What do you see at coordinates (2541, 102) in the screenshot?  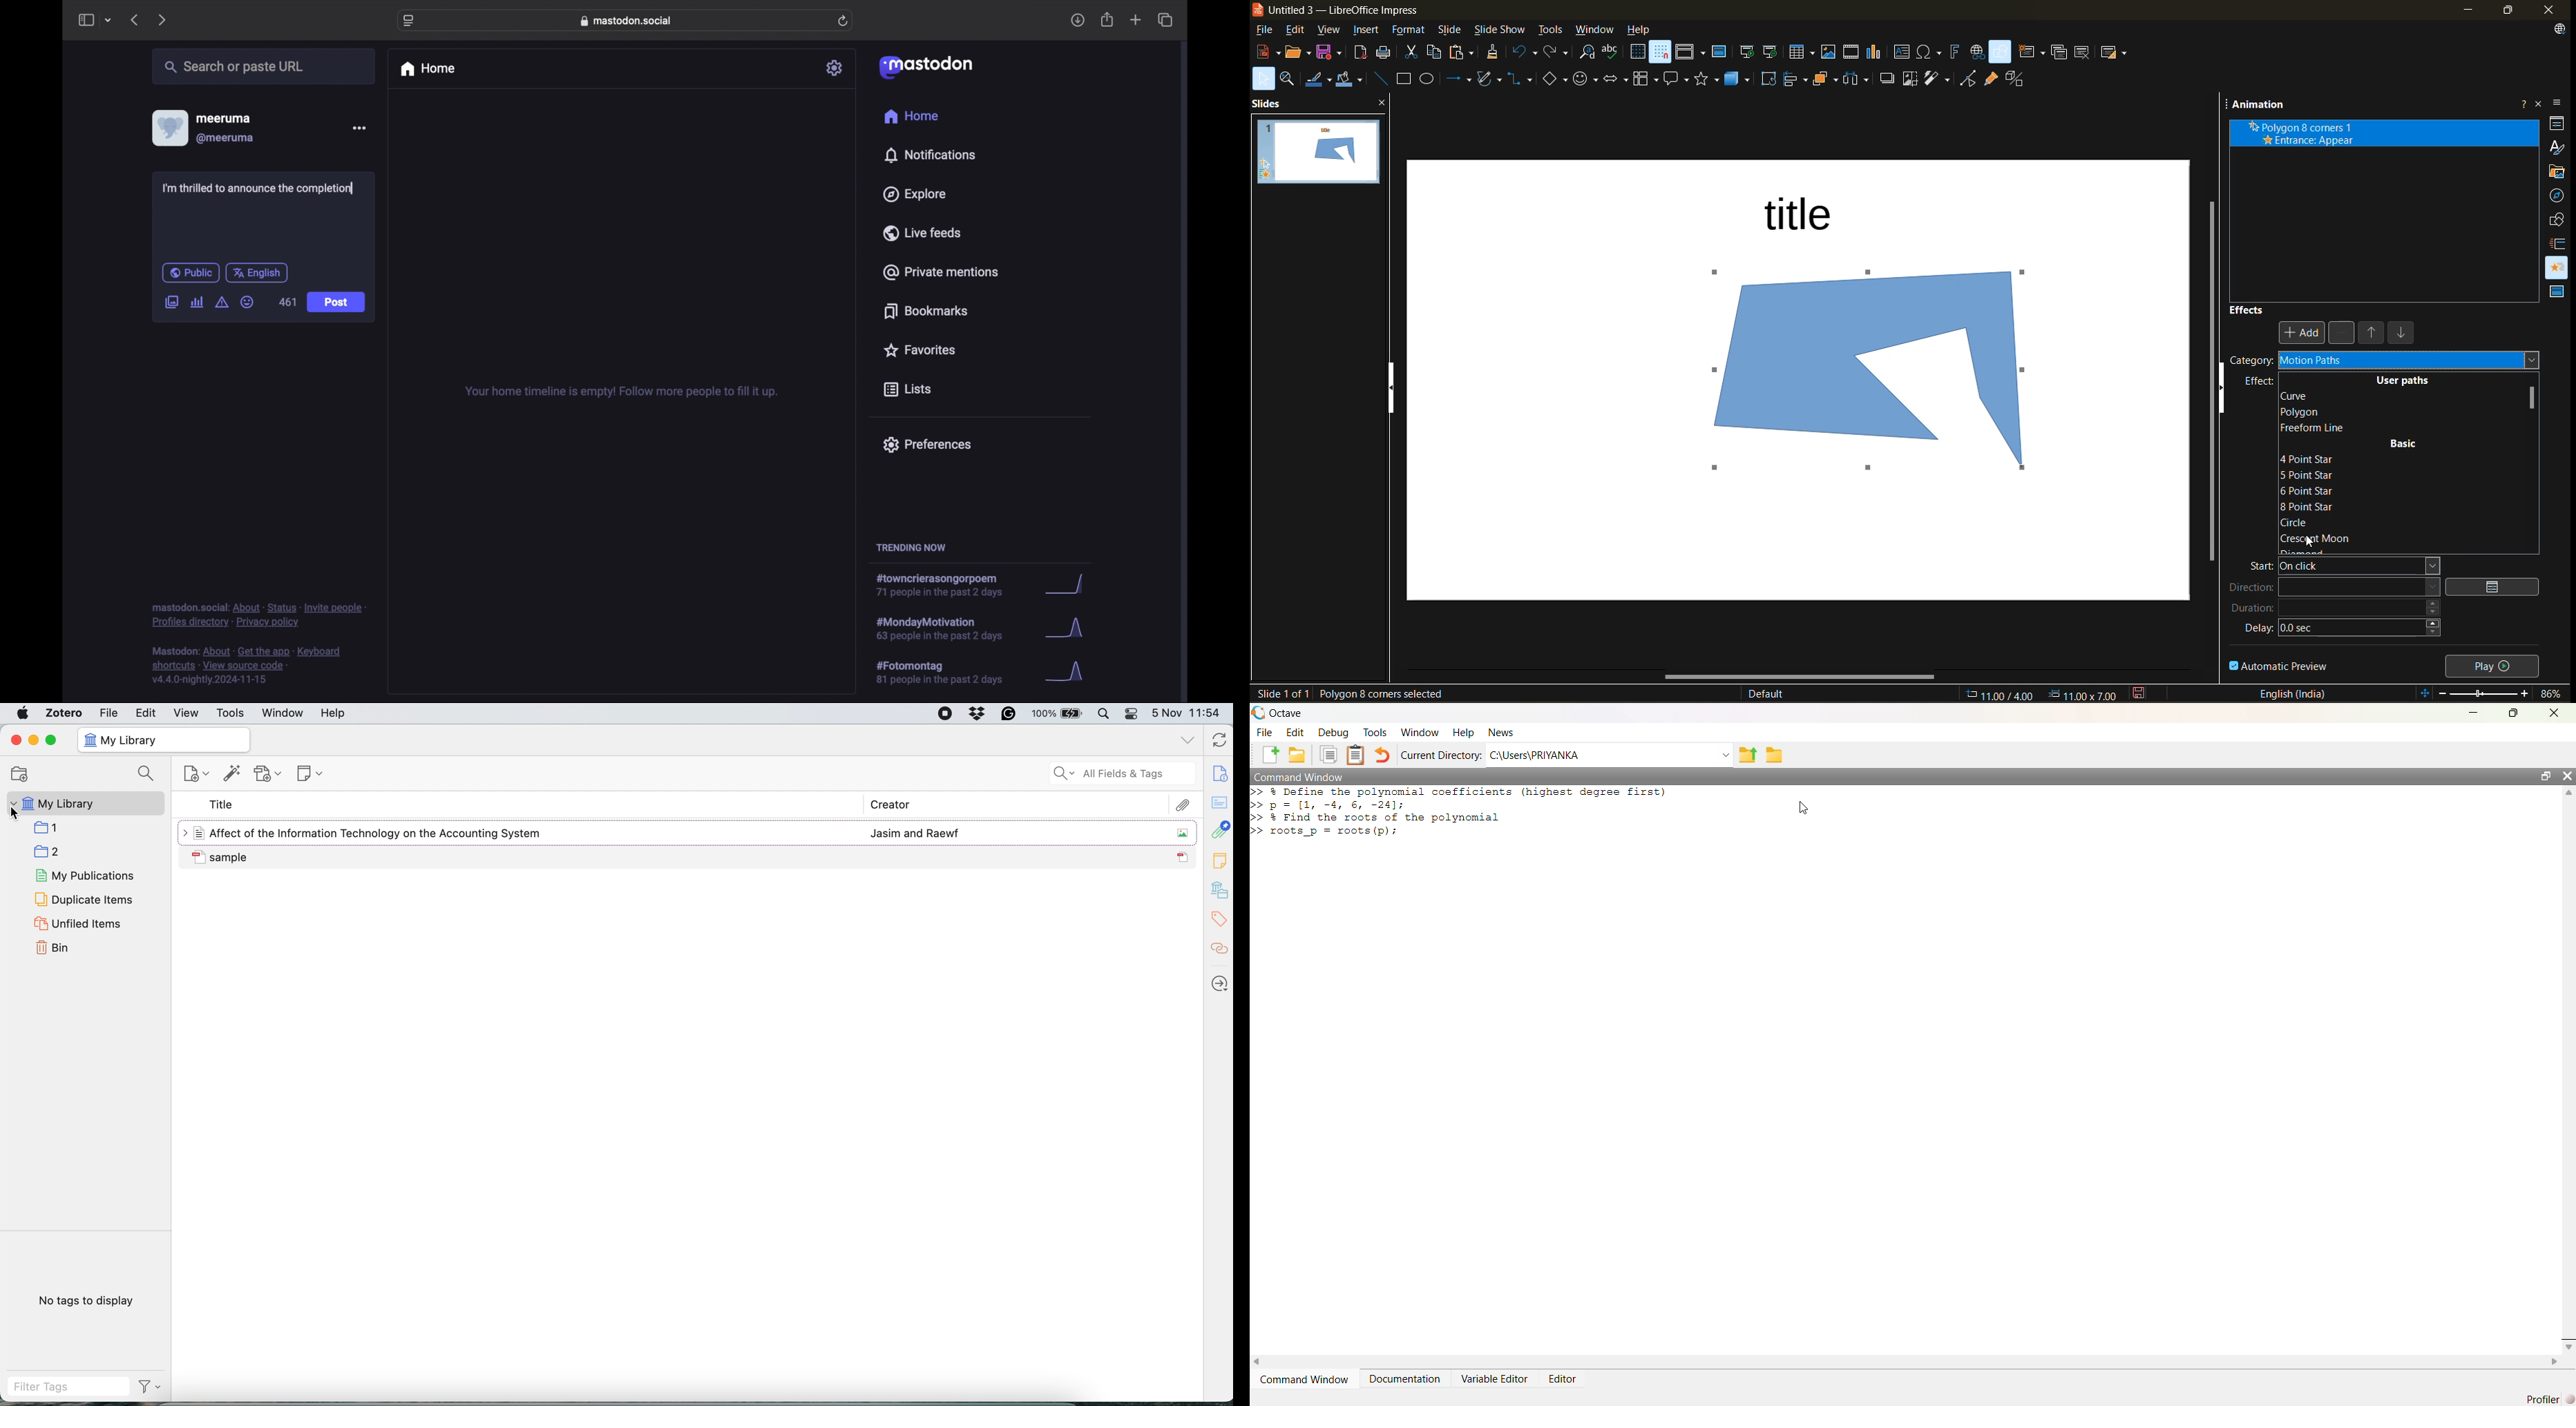 I see `close sidebar deck` at bounding box center [2541, 102].